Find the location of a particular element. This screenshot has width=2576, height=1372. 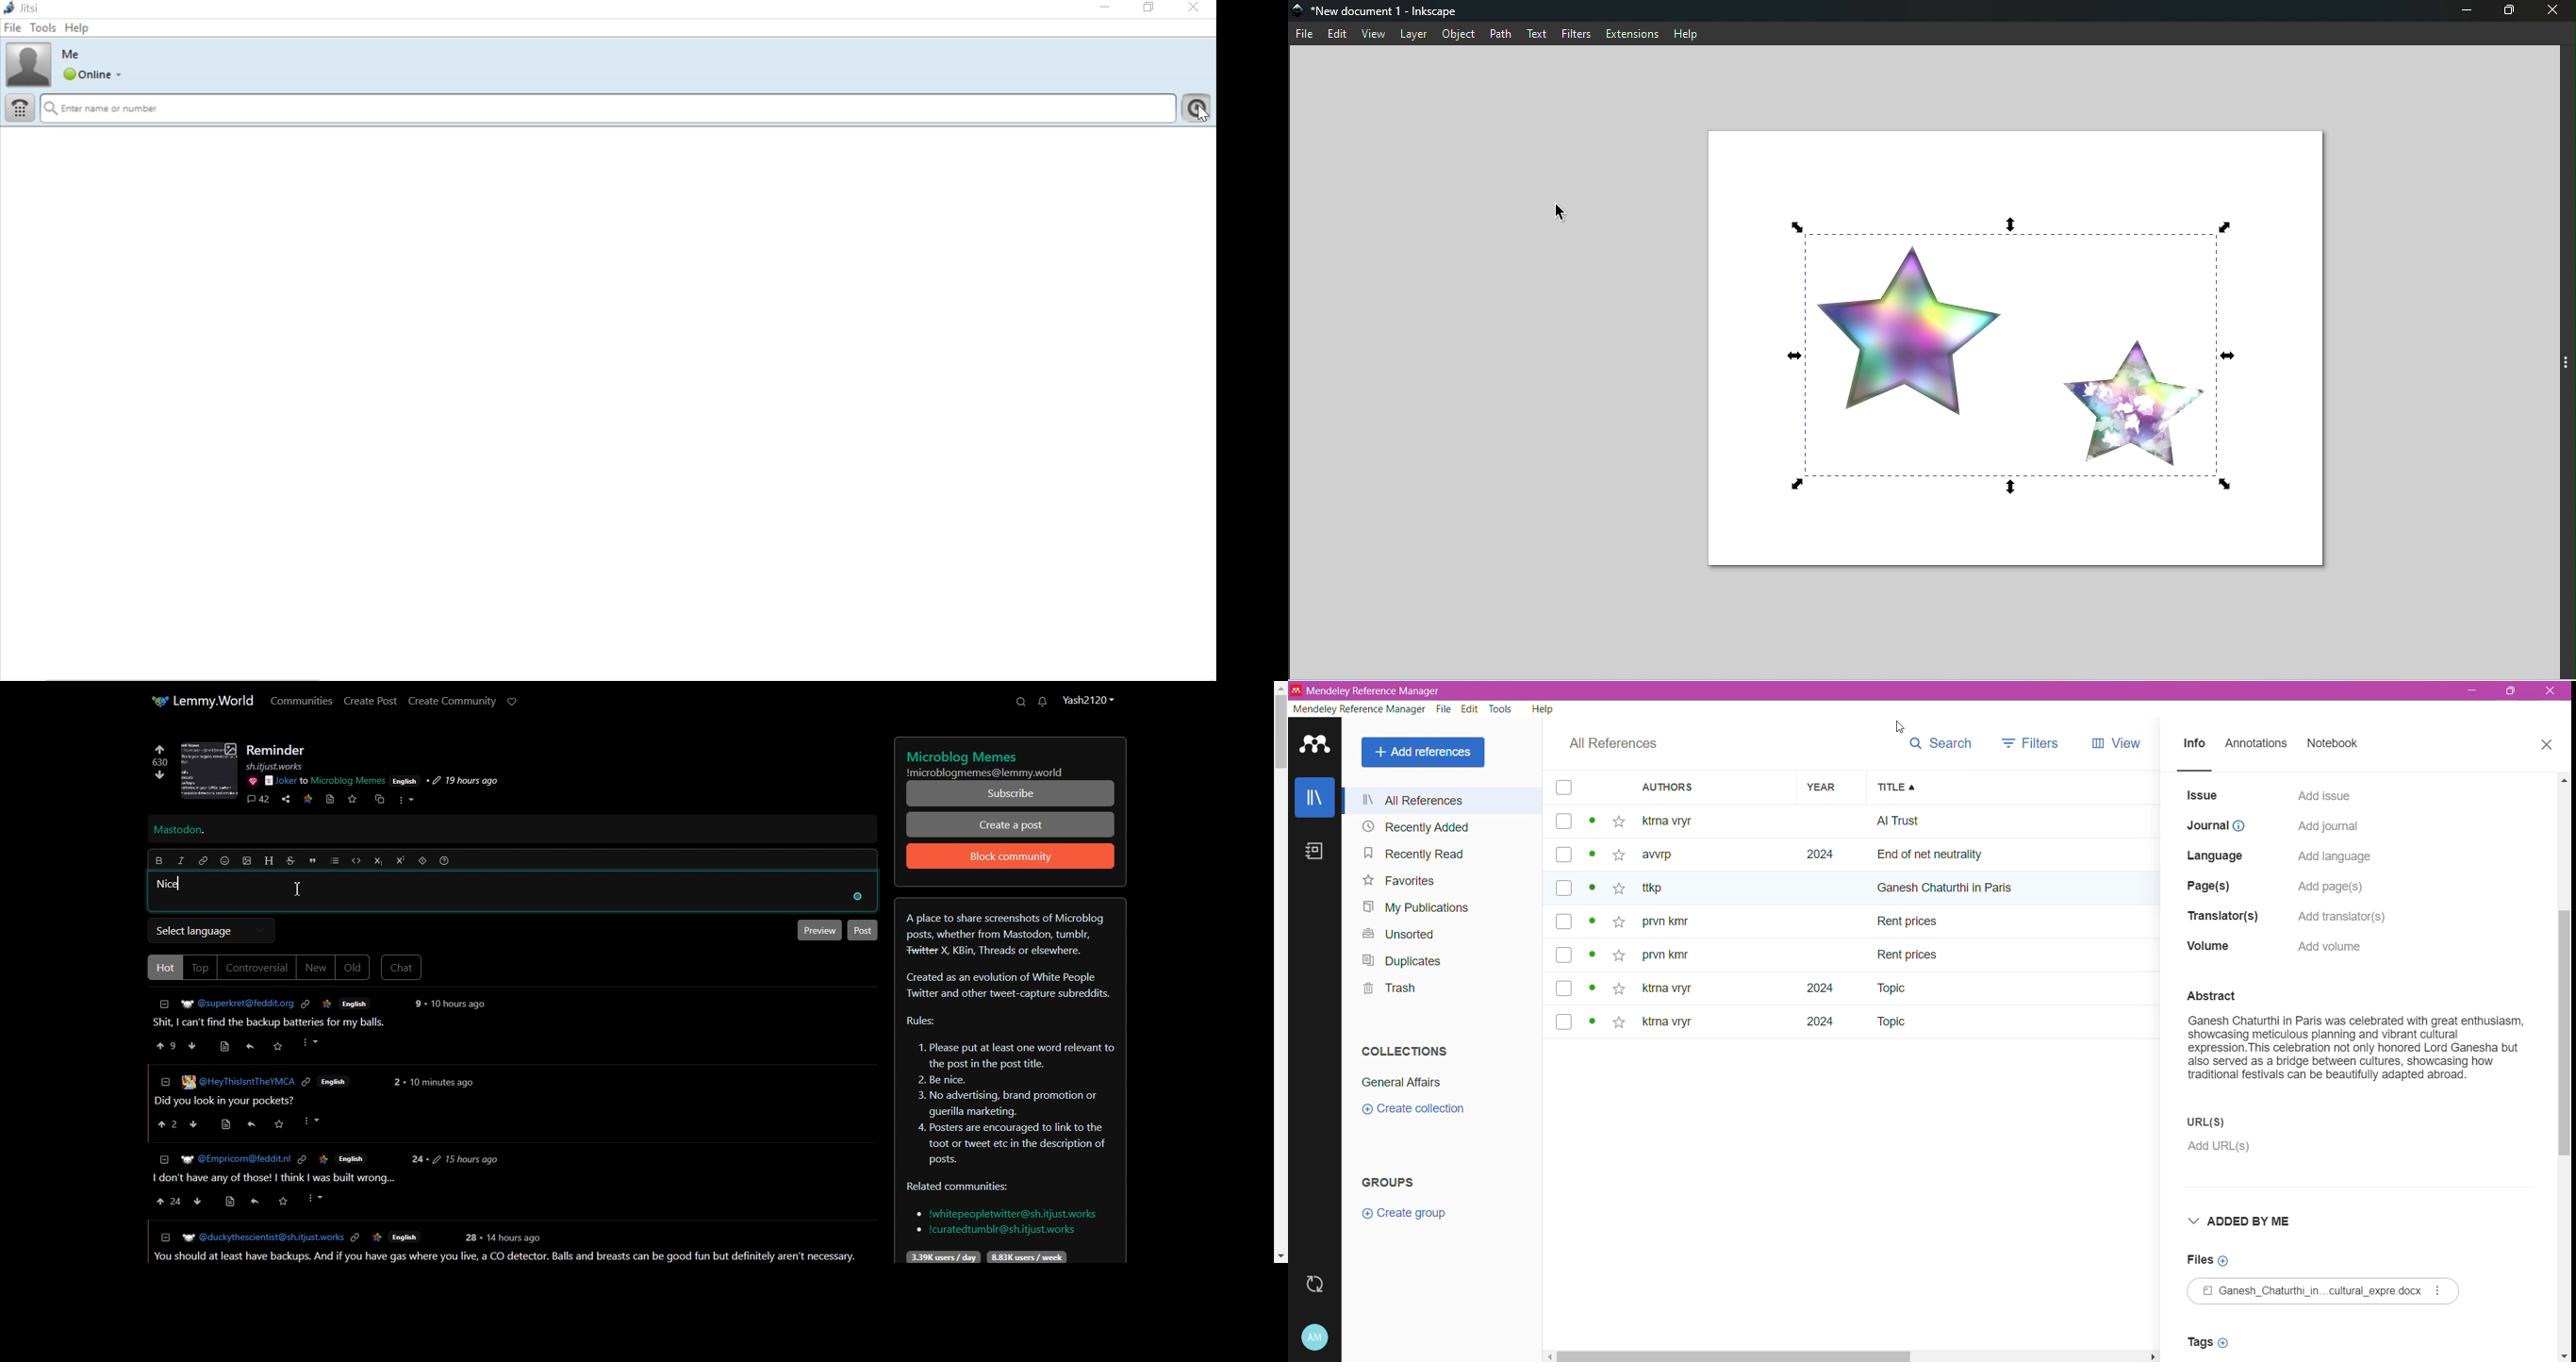

Last Sync is located at coordinates (1317, 1282).